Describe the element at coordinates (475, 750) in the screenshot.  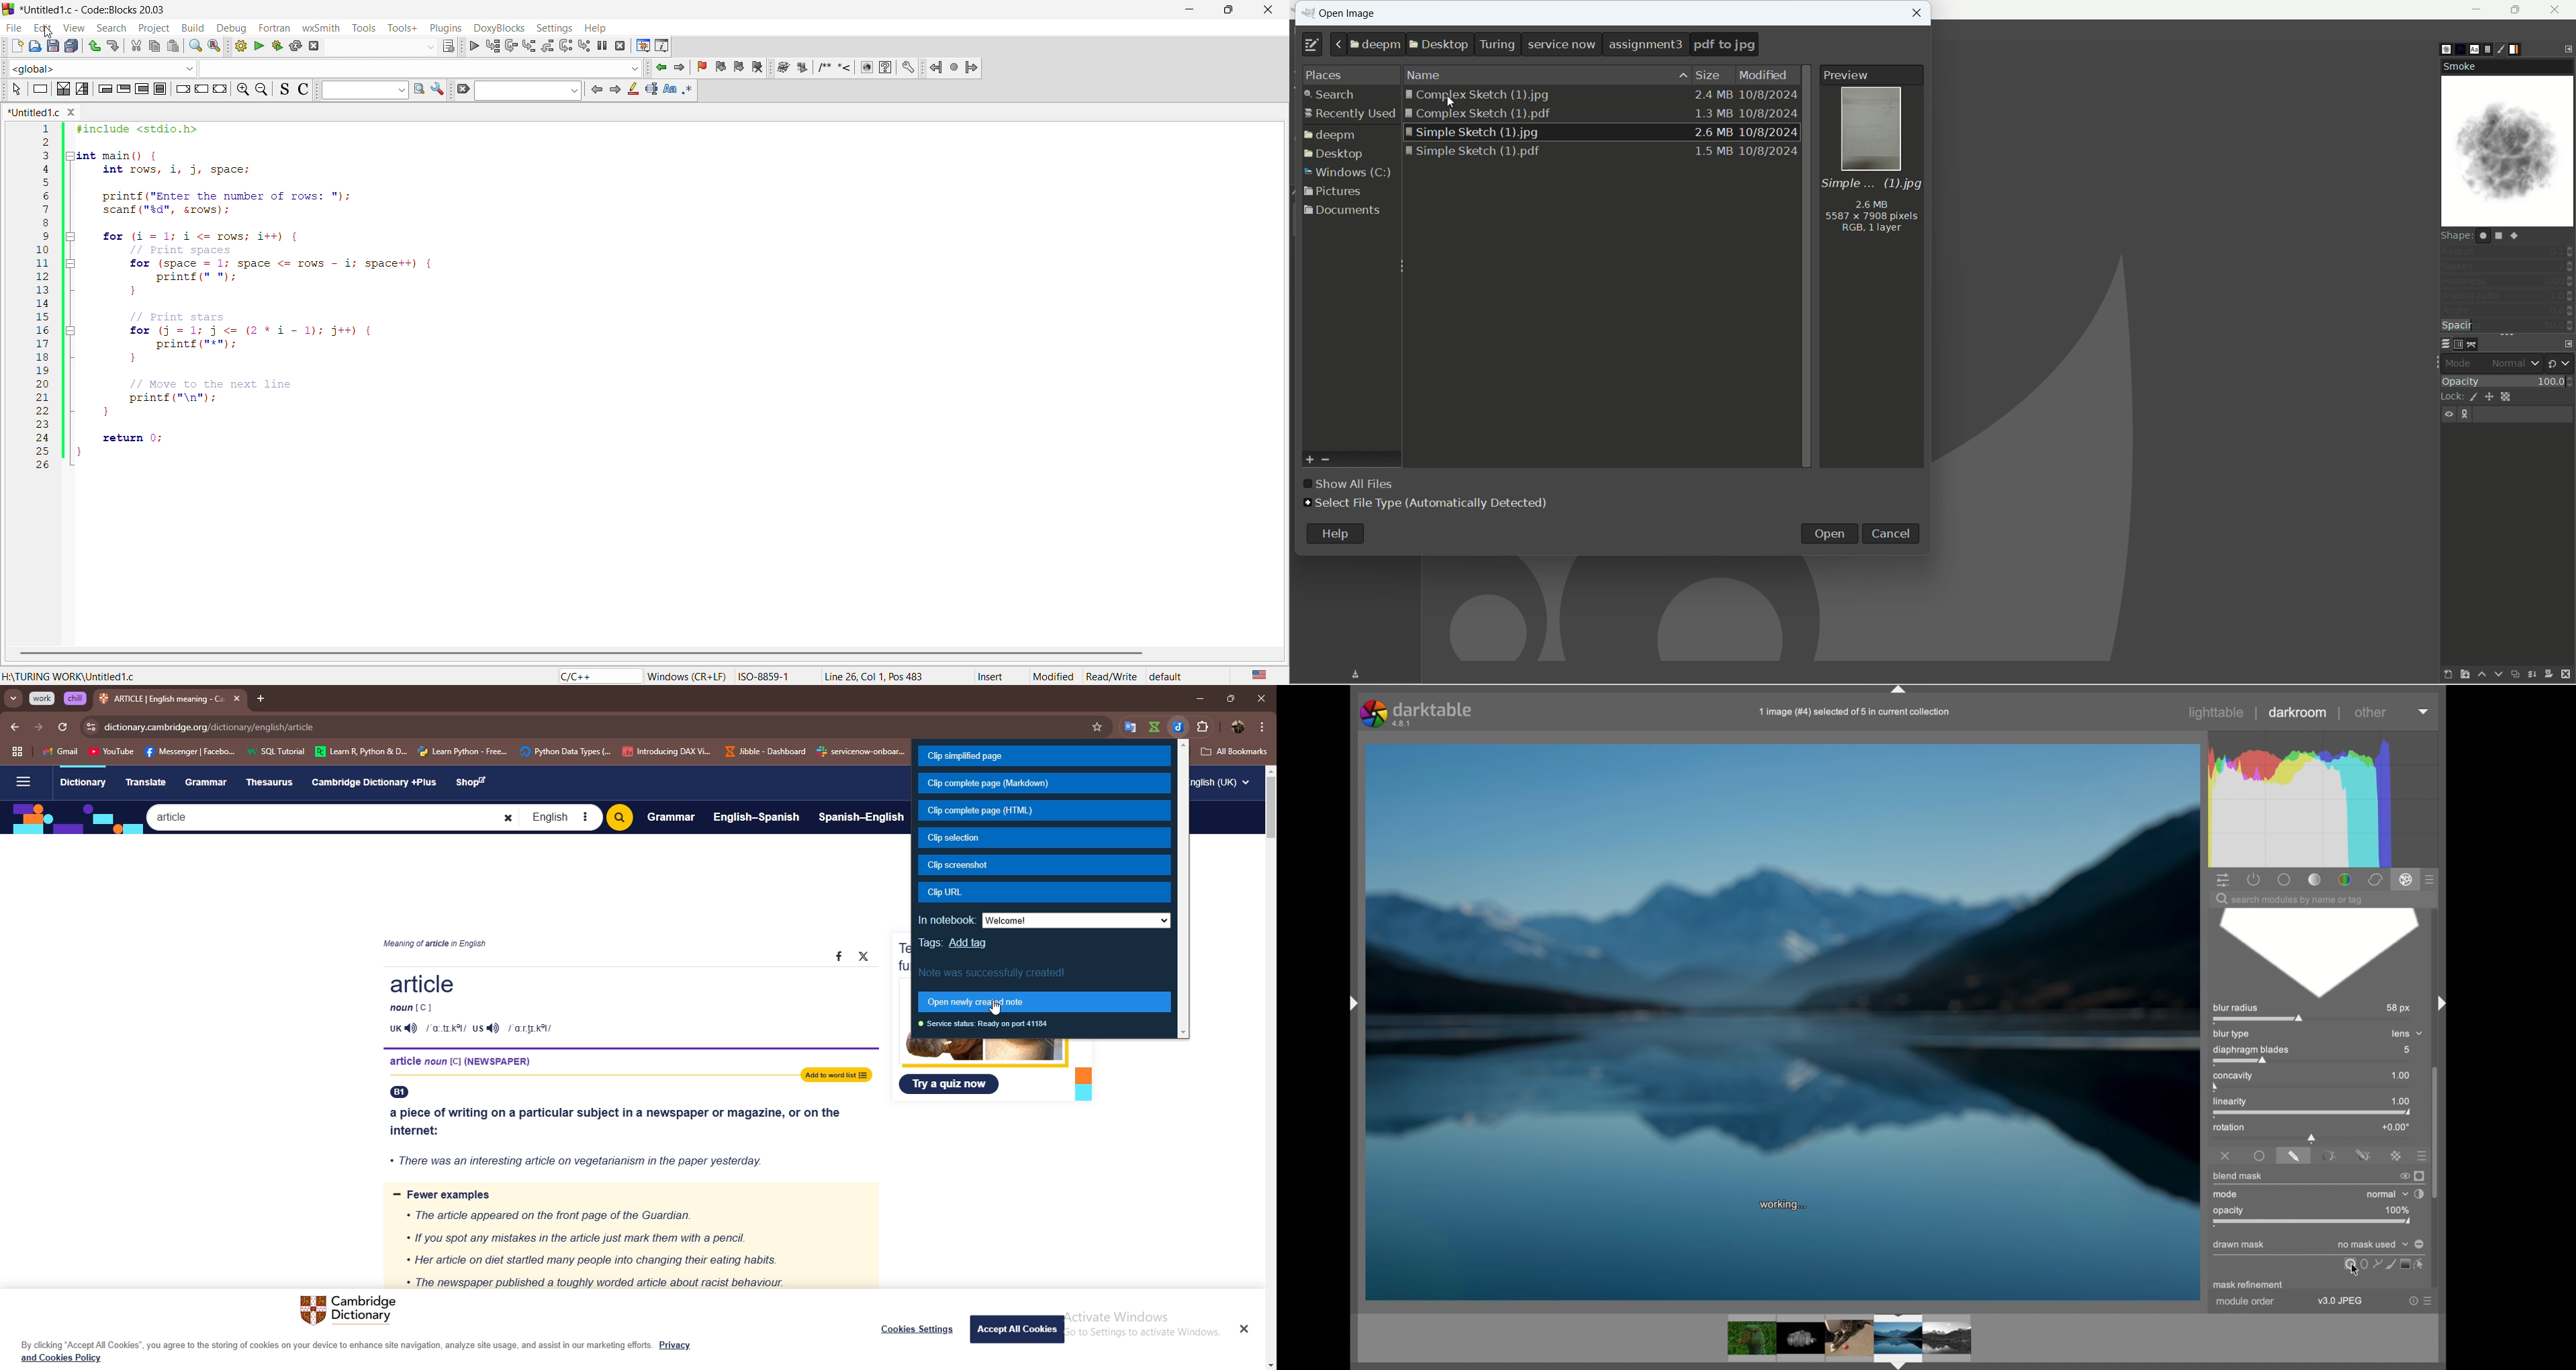
I see `bookmarks bar` at that location.